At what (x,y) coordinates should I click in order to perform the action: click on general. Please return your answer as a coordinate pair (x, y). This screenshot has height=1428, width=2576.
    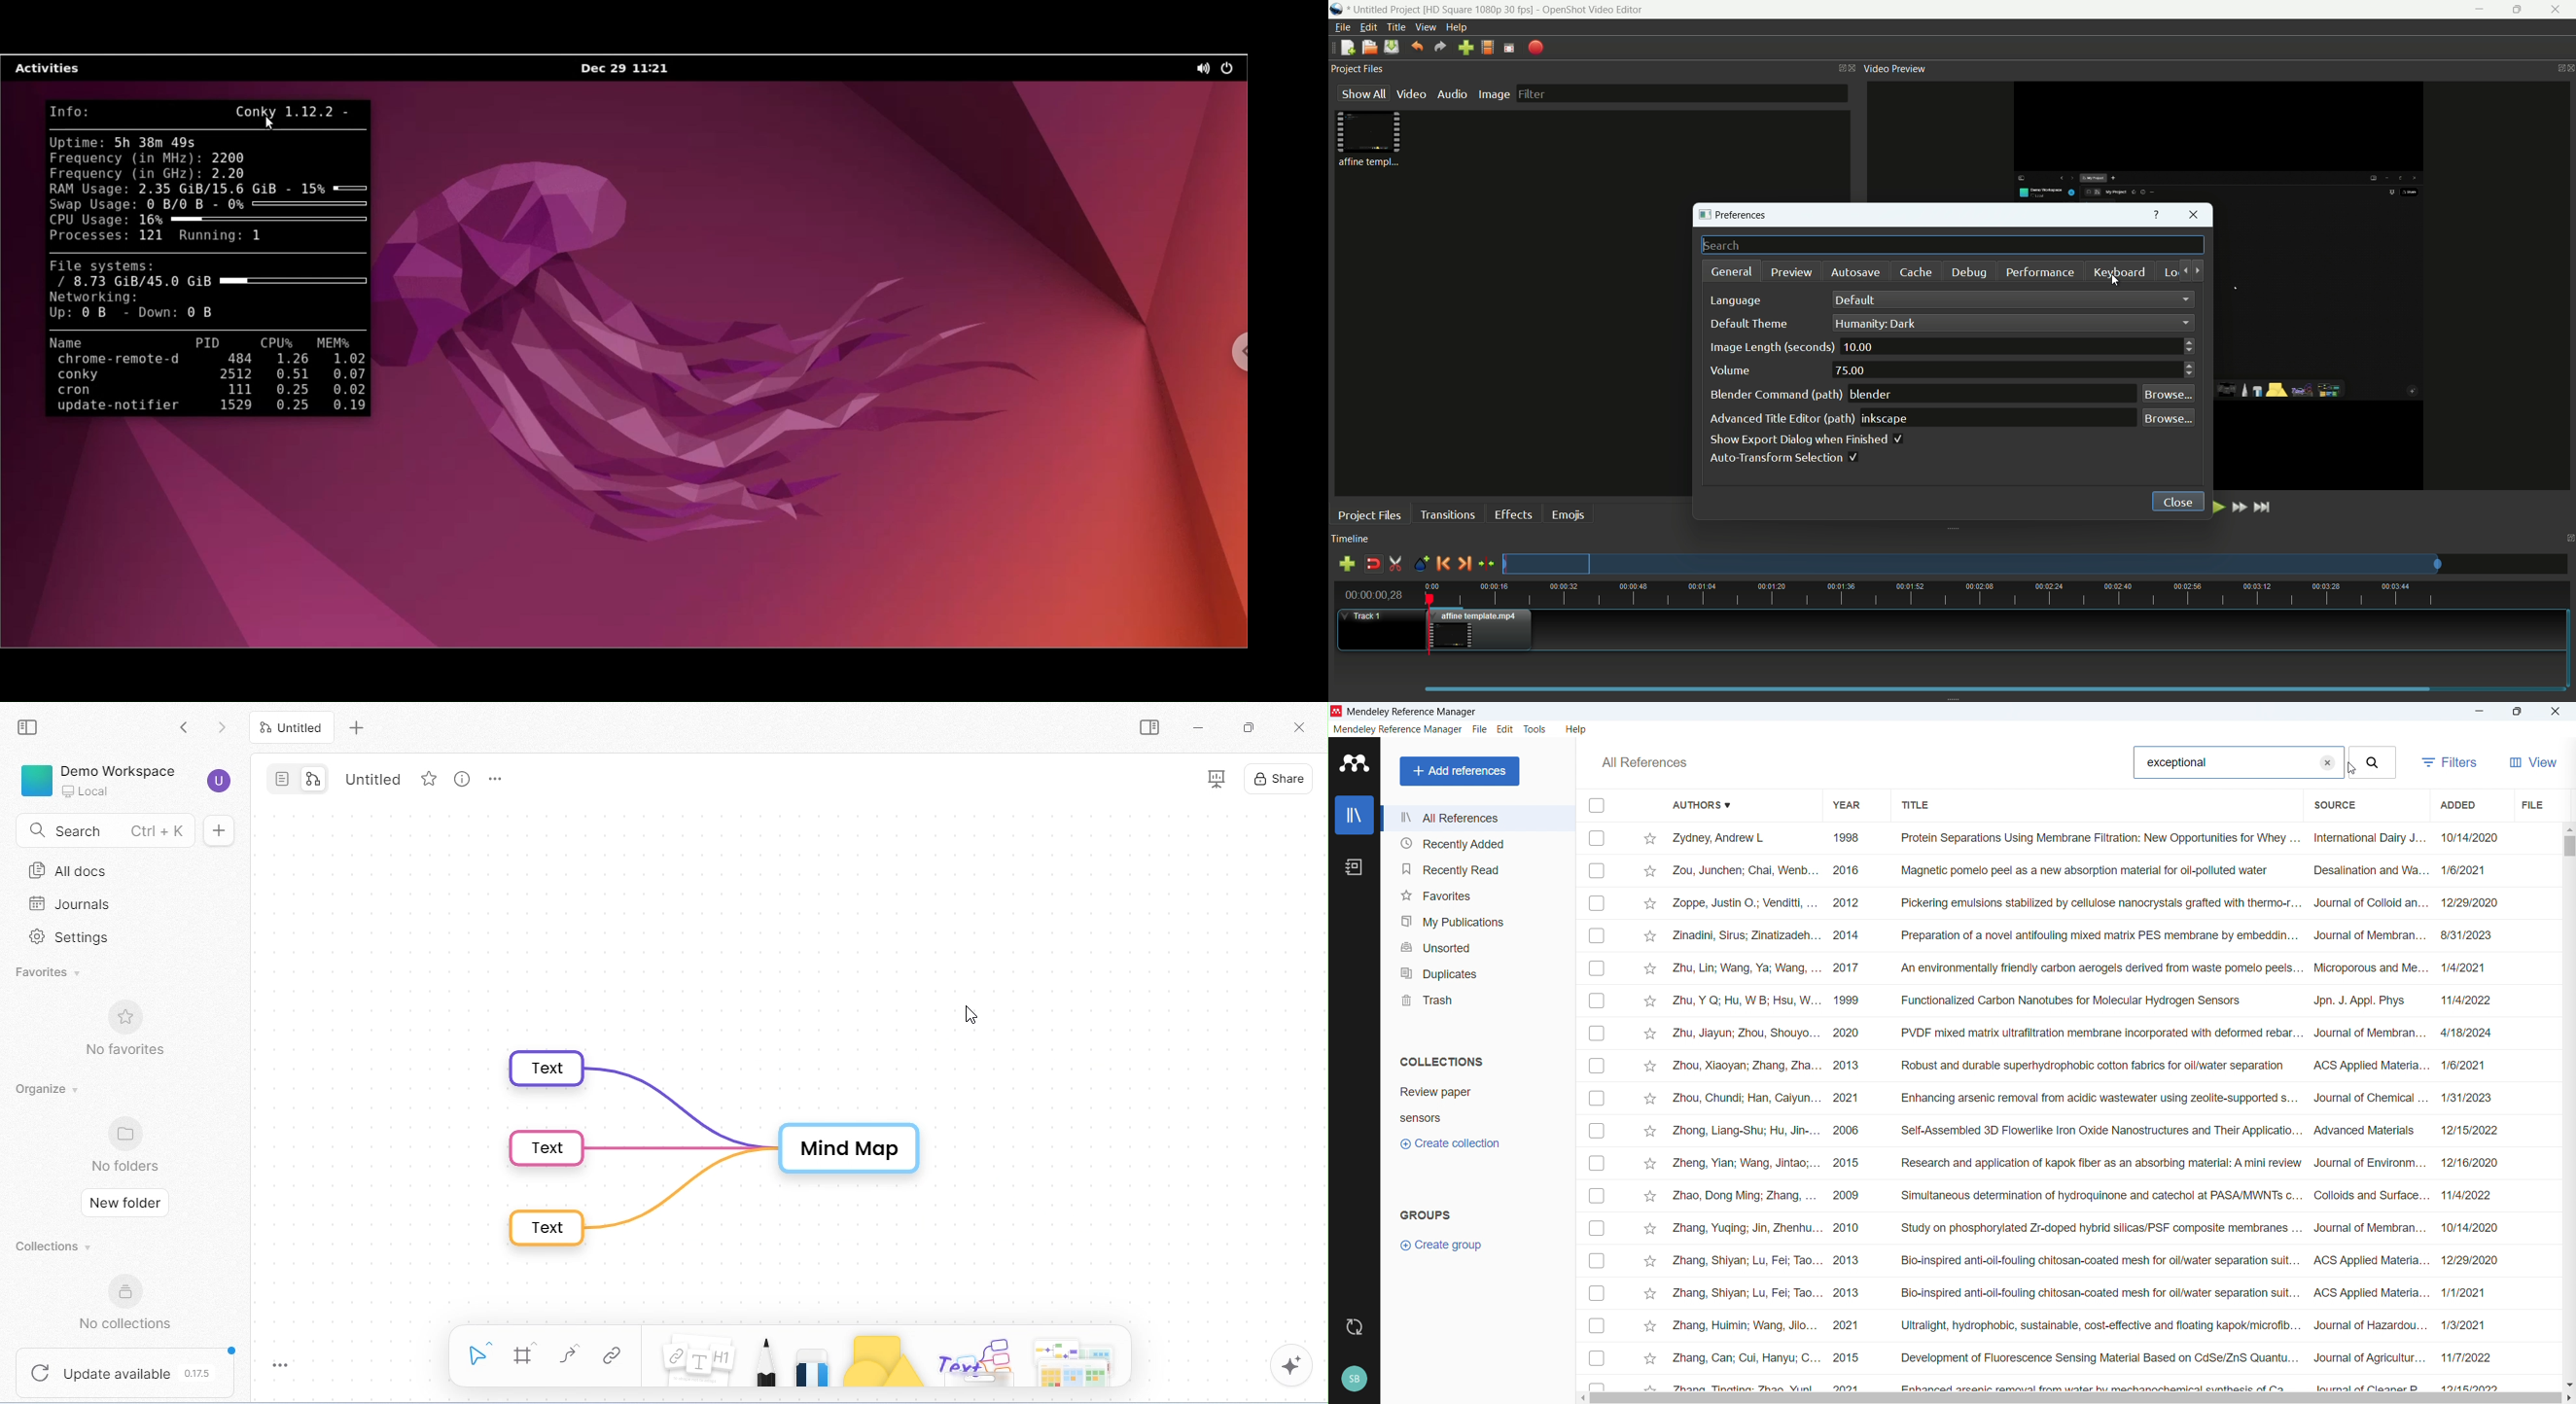
    Looking at the image, I should click on (1733, 272).